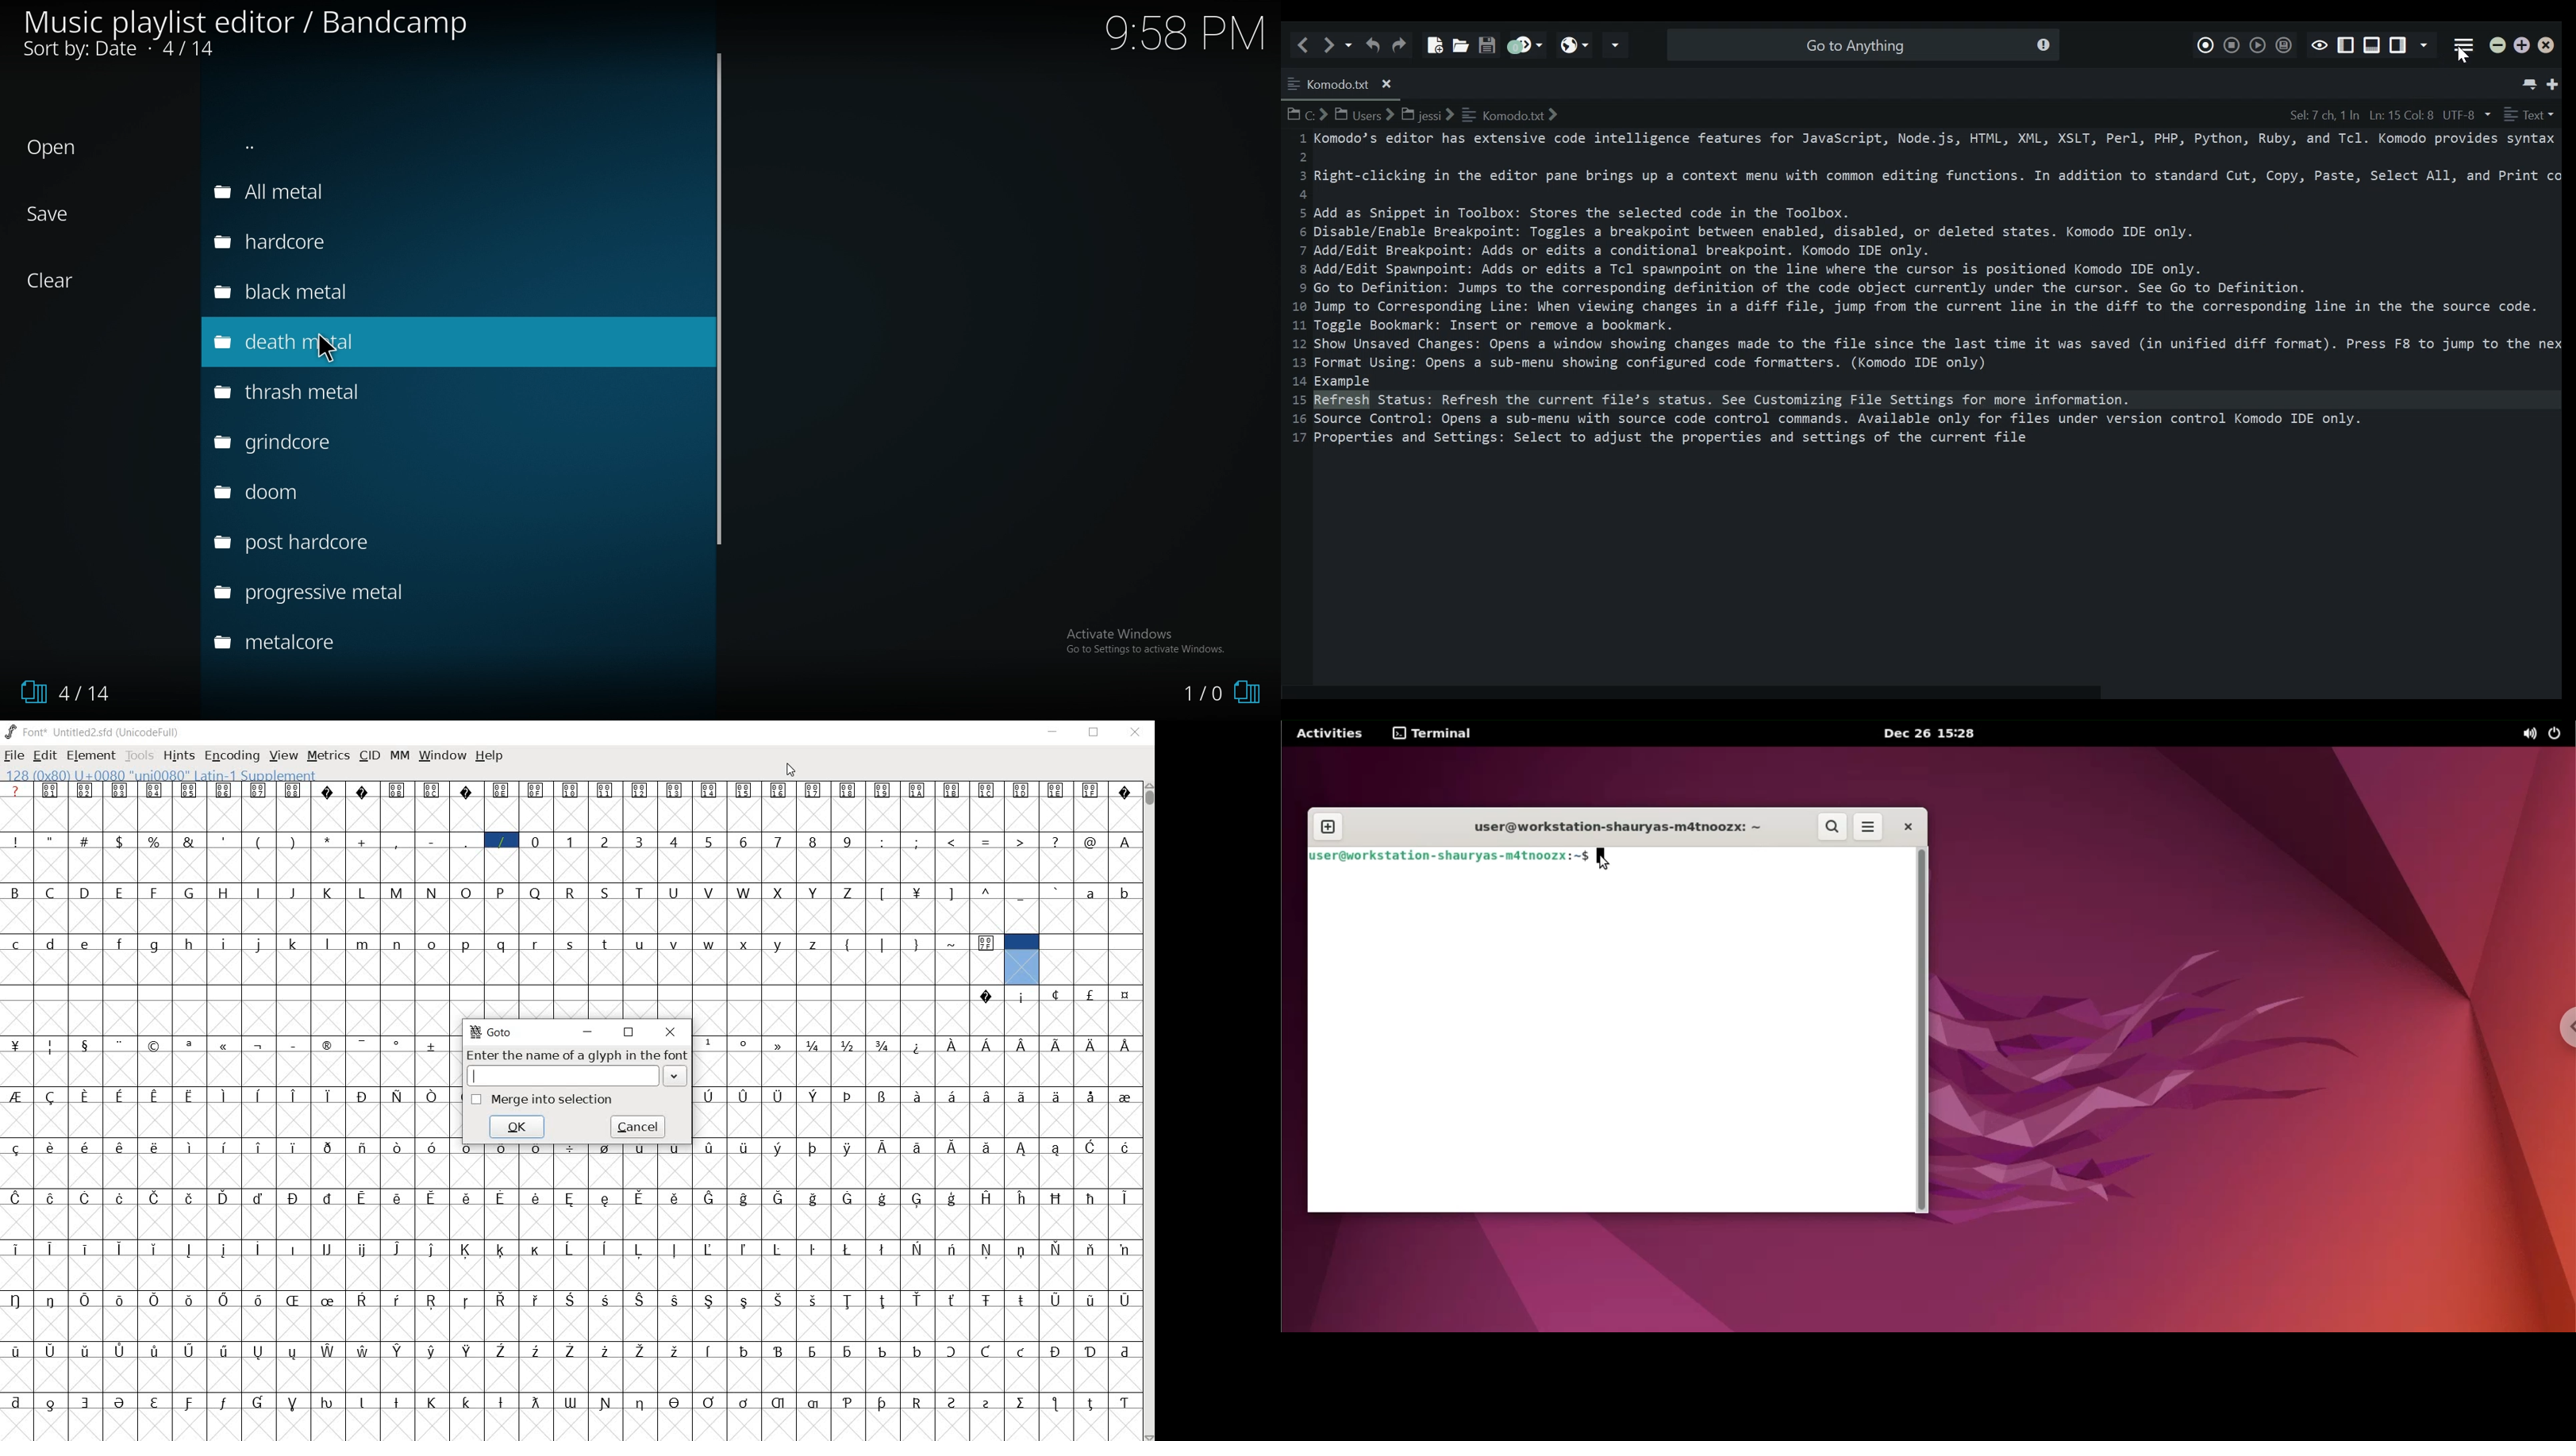 This screenshot has height=1456, width=2576. I want to click on Symbol, so click(885, 1045).